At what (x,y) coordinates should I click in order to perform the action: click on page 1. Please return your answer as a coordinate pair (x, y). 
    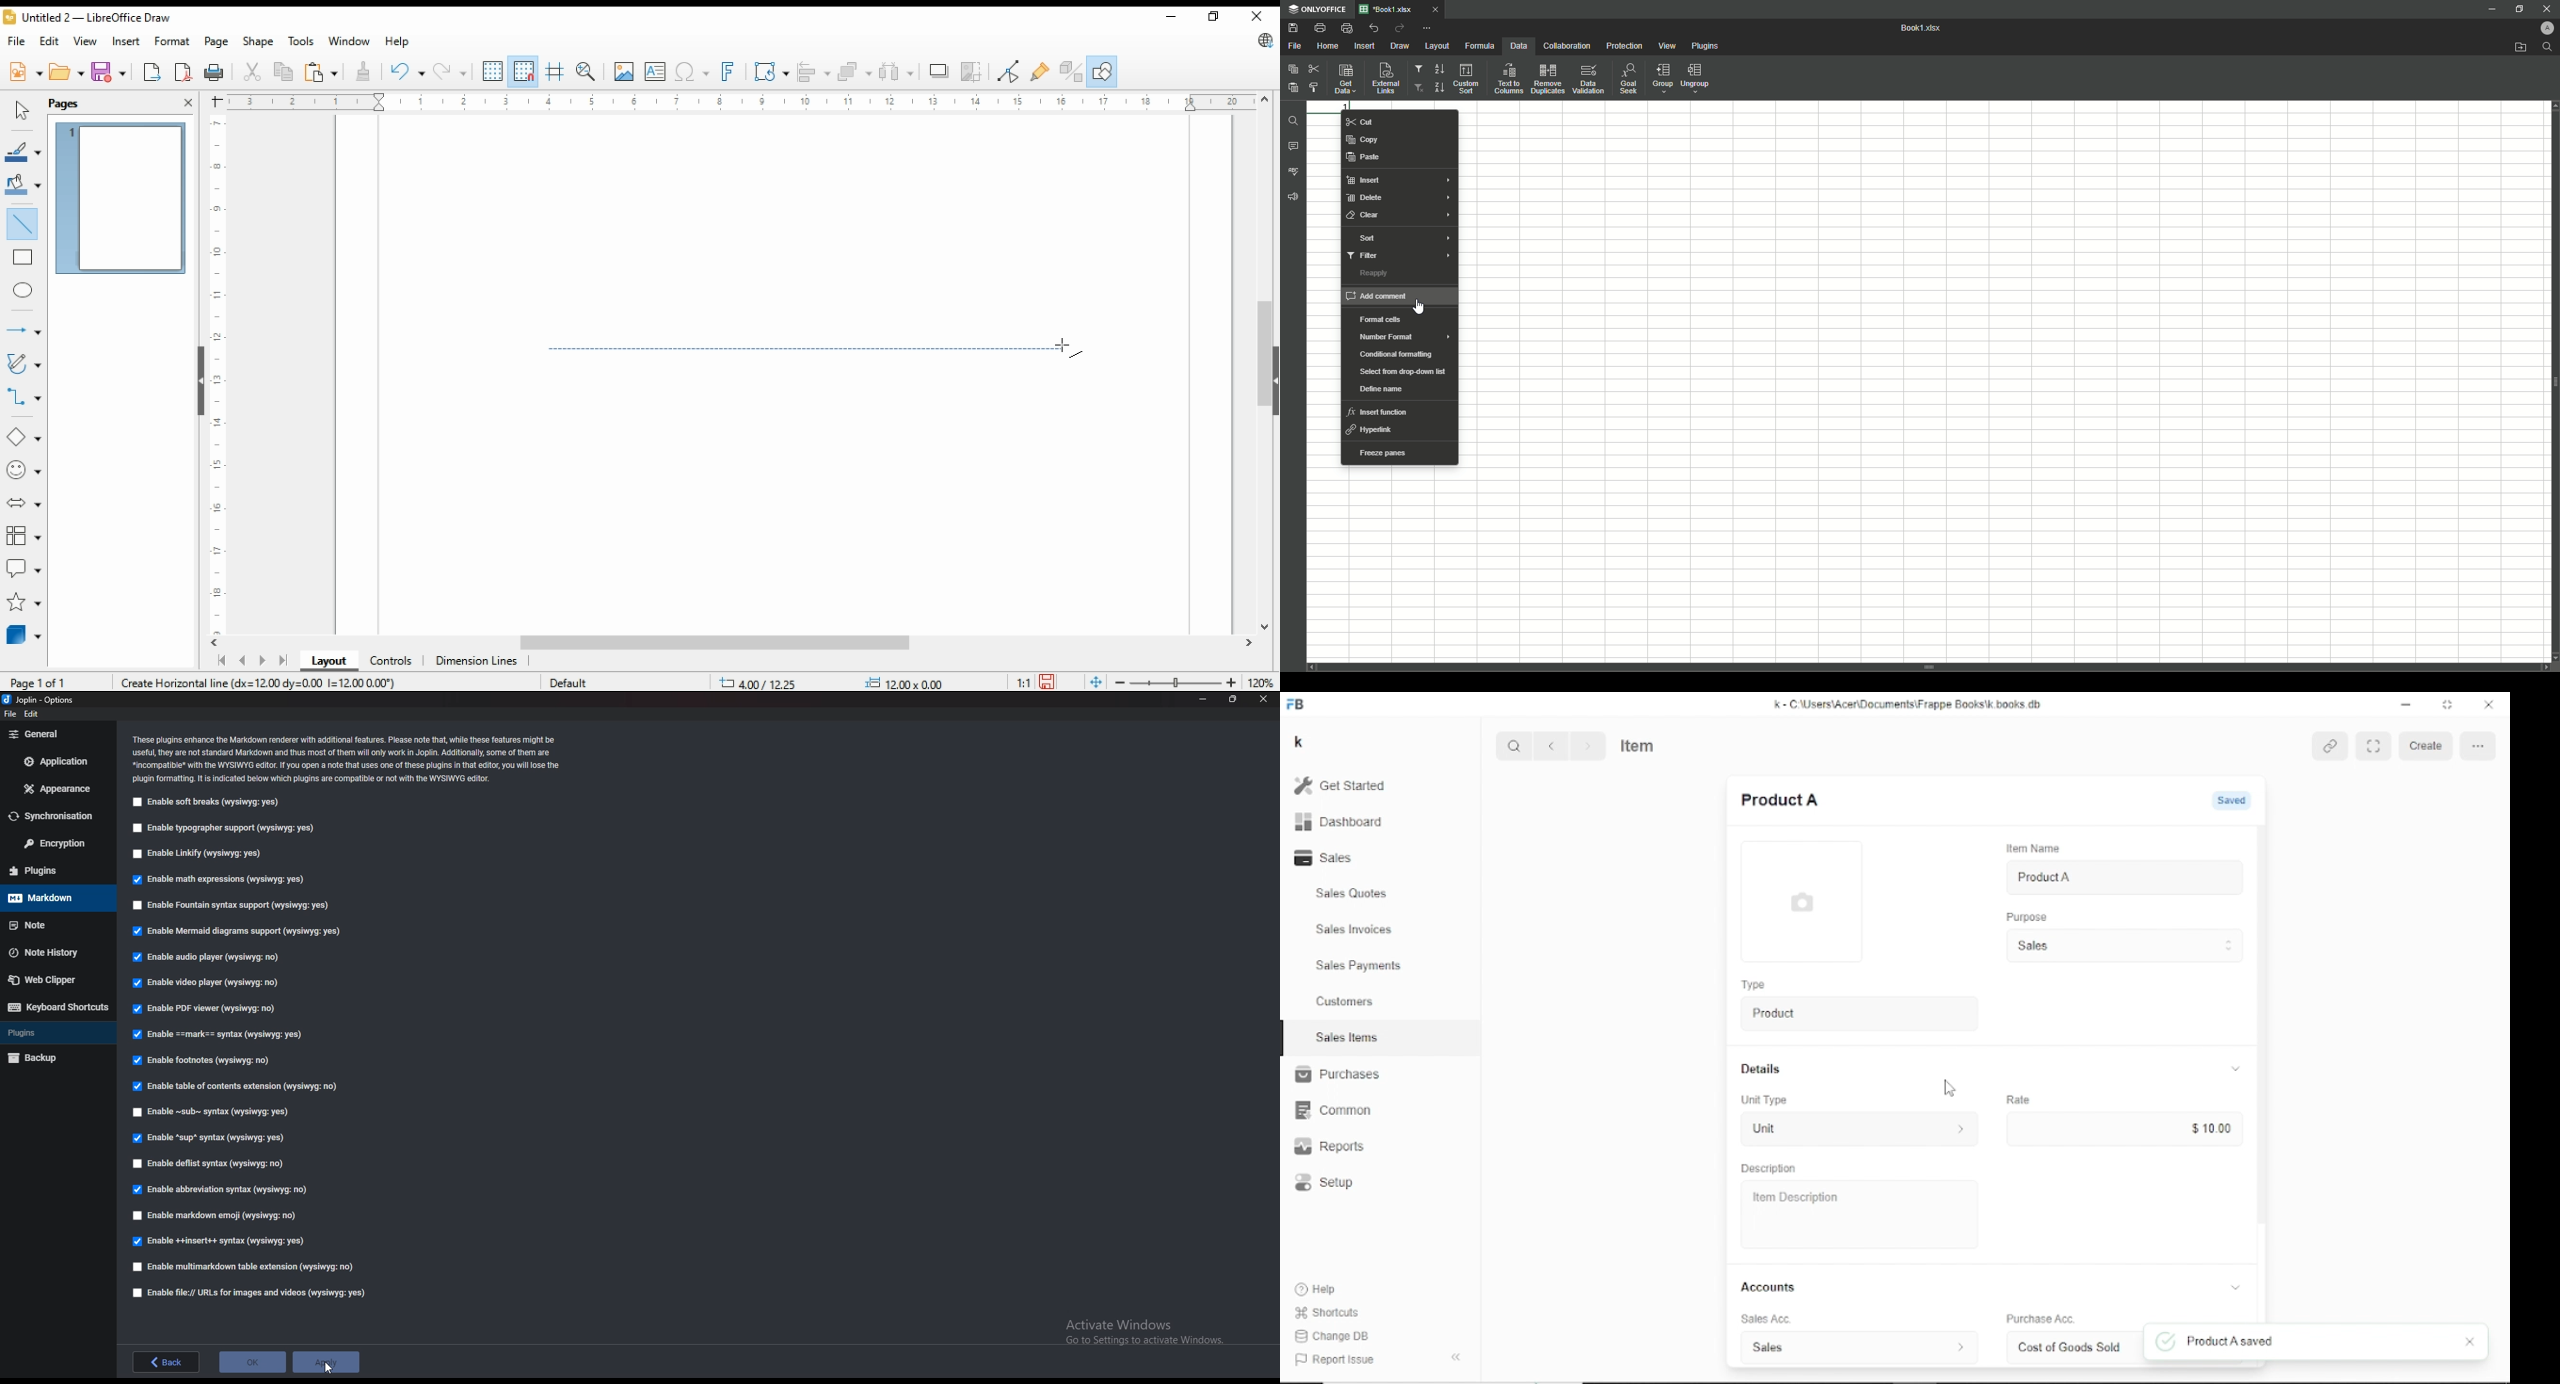
    Looking at the image, I should click on (120, 198).